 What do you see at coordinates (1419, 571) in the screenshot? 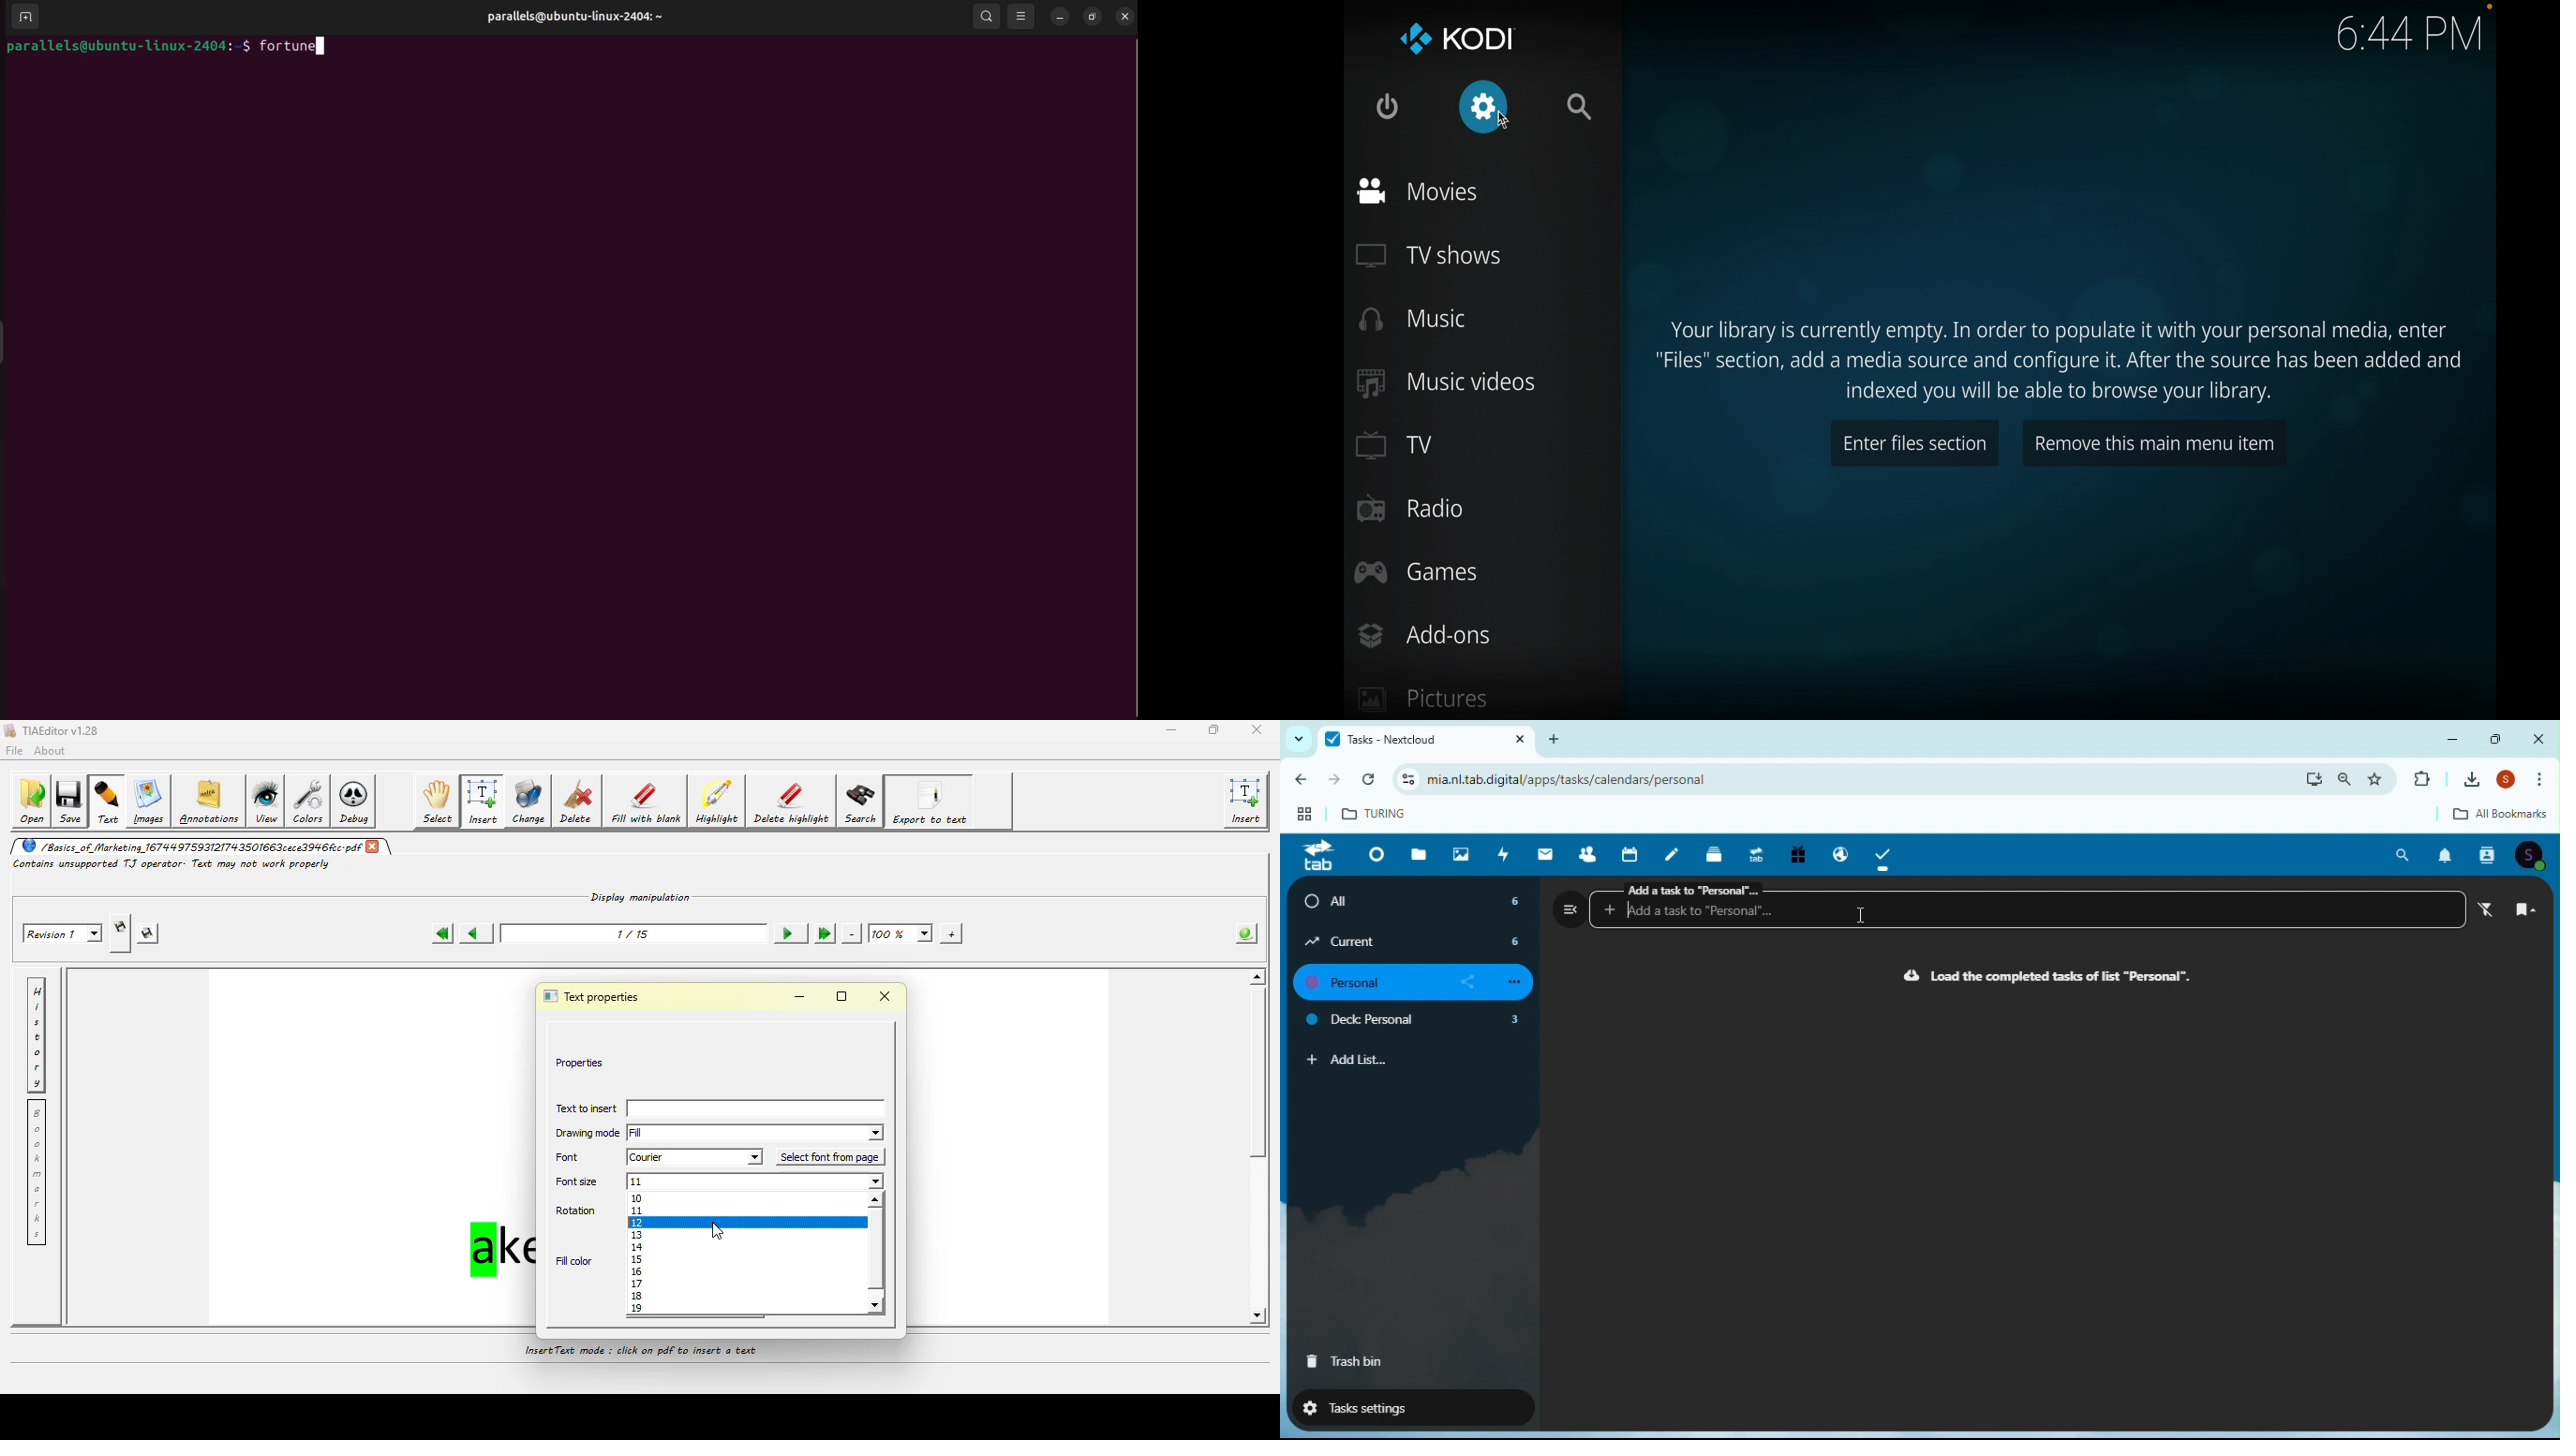
I see `games` at bounding box center [1419, 571].